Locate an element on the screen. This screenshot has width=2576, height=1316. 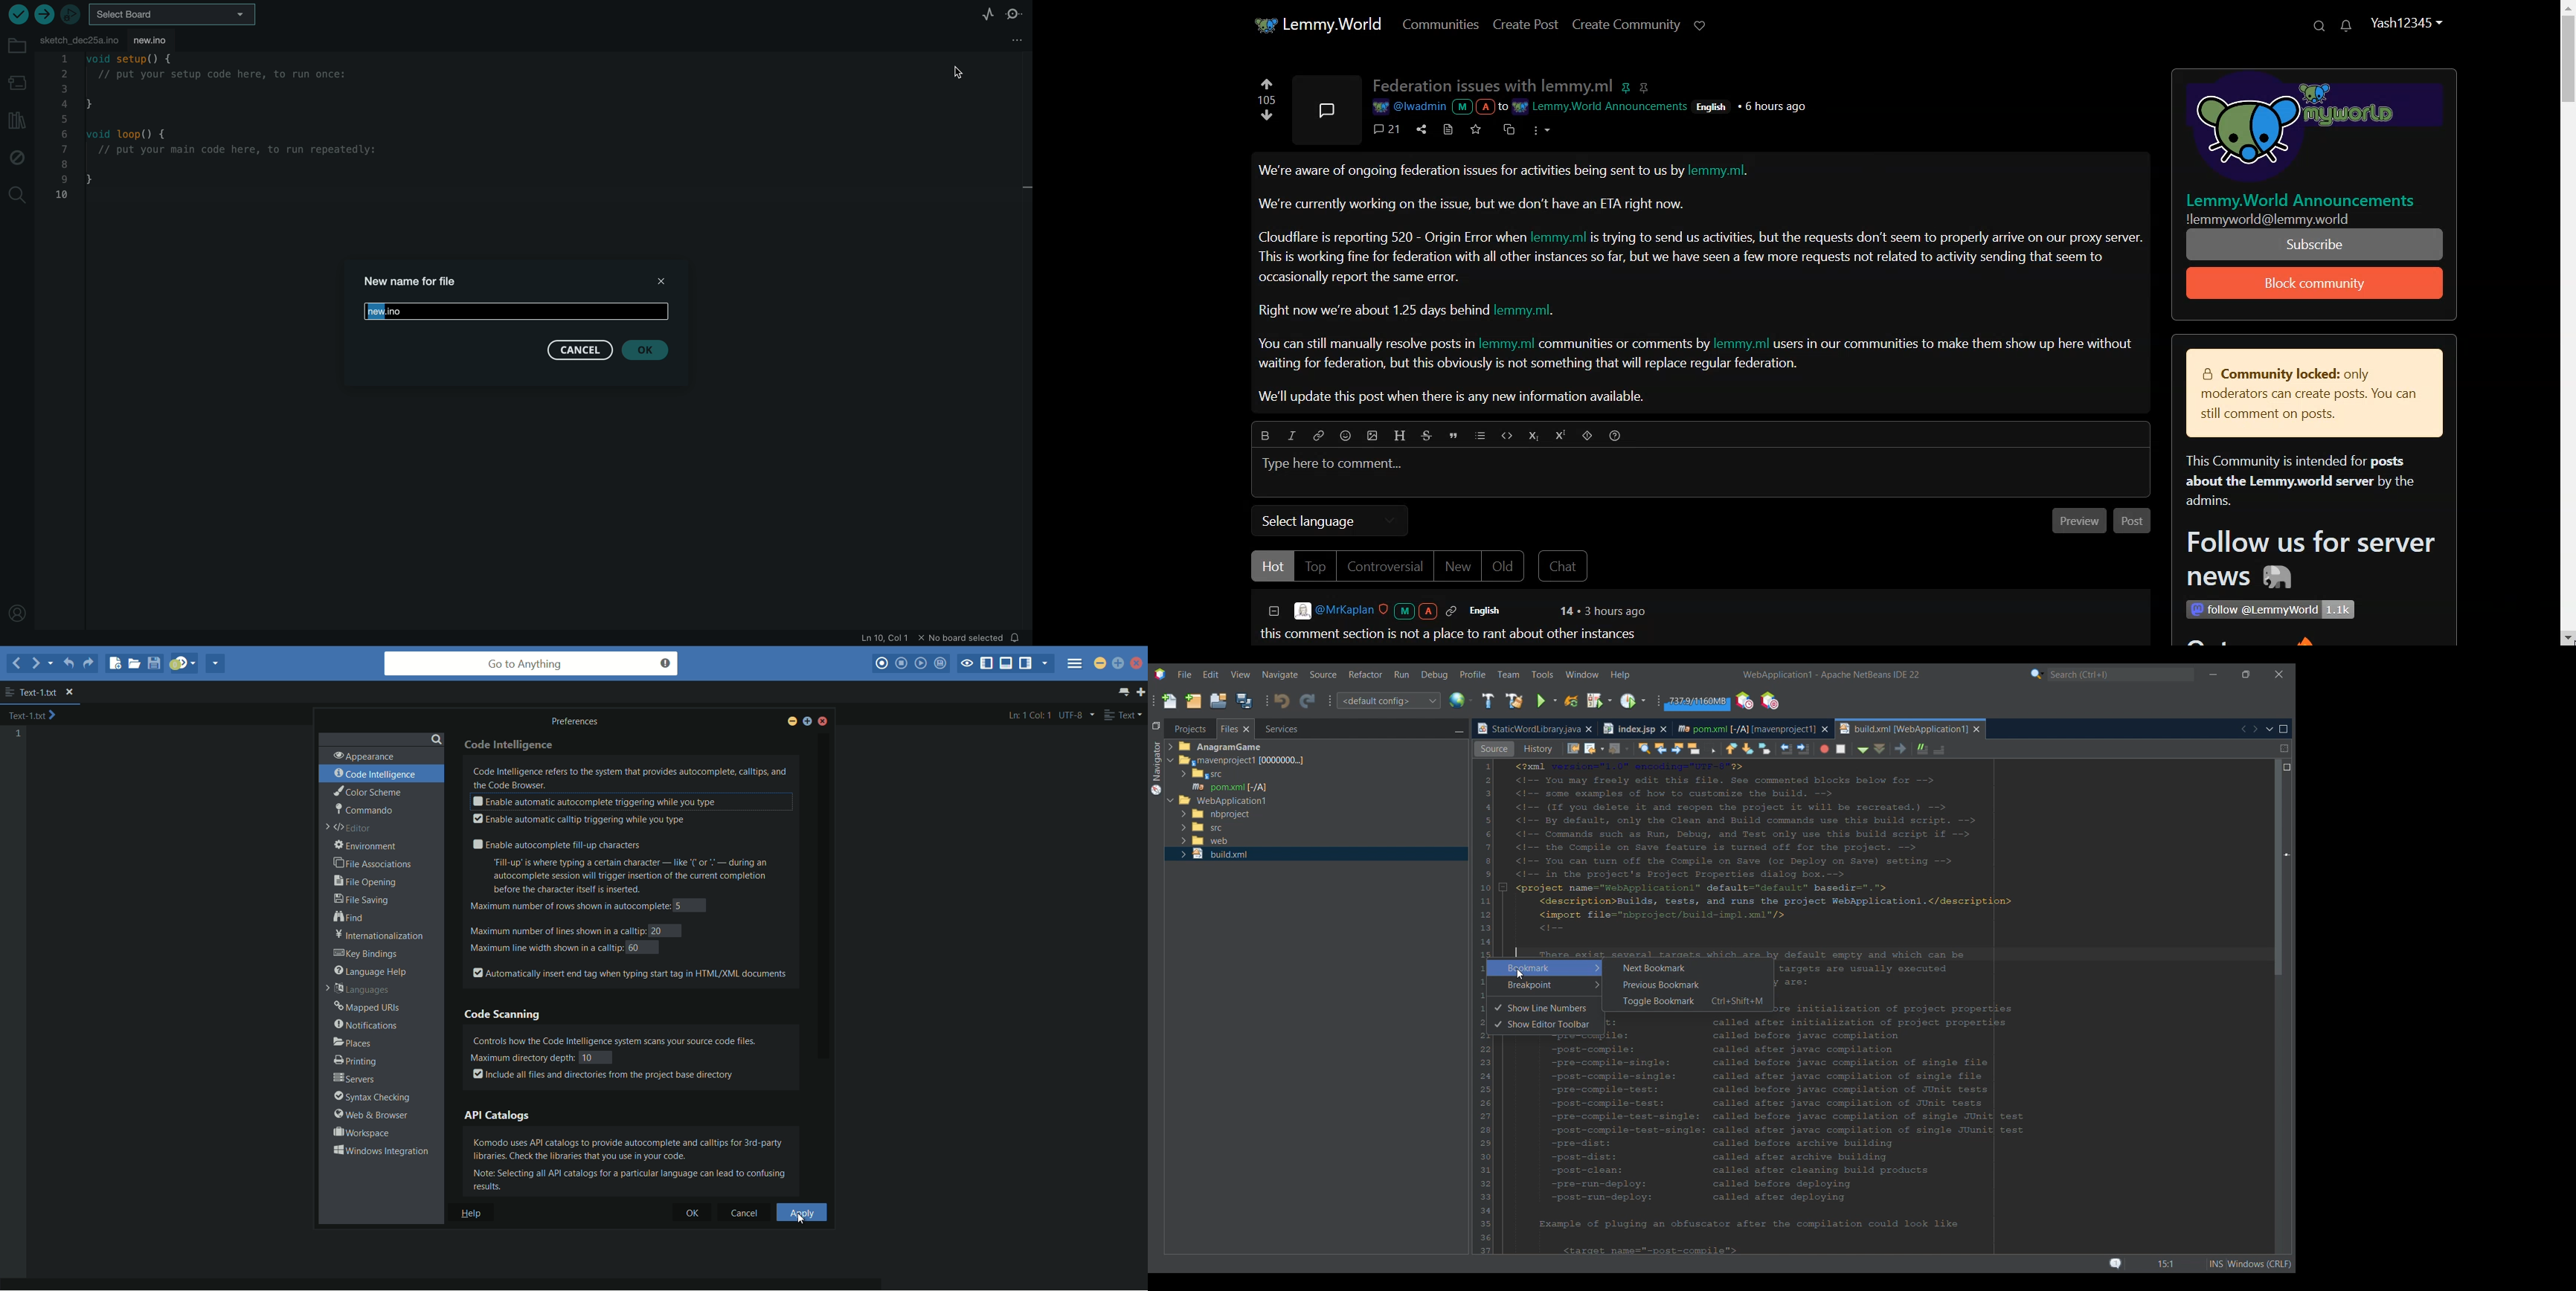
library manager is located at coordinates (15, 120).